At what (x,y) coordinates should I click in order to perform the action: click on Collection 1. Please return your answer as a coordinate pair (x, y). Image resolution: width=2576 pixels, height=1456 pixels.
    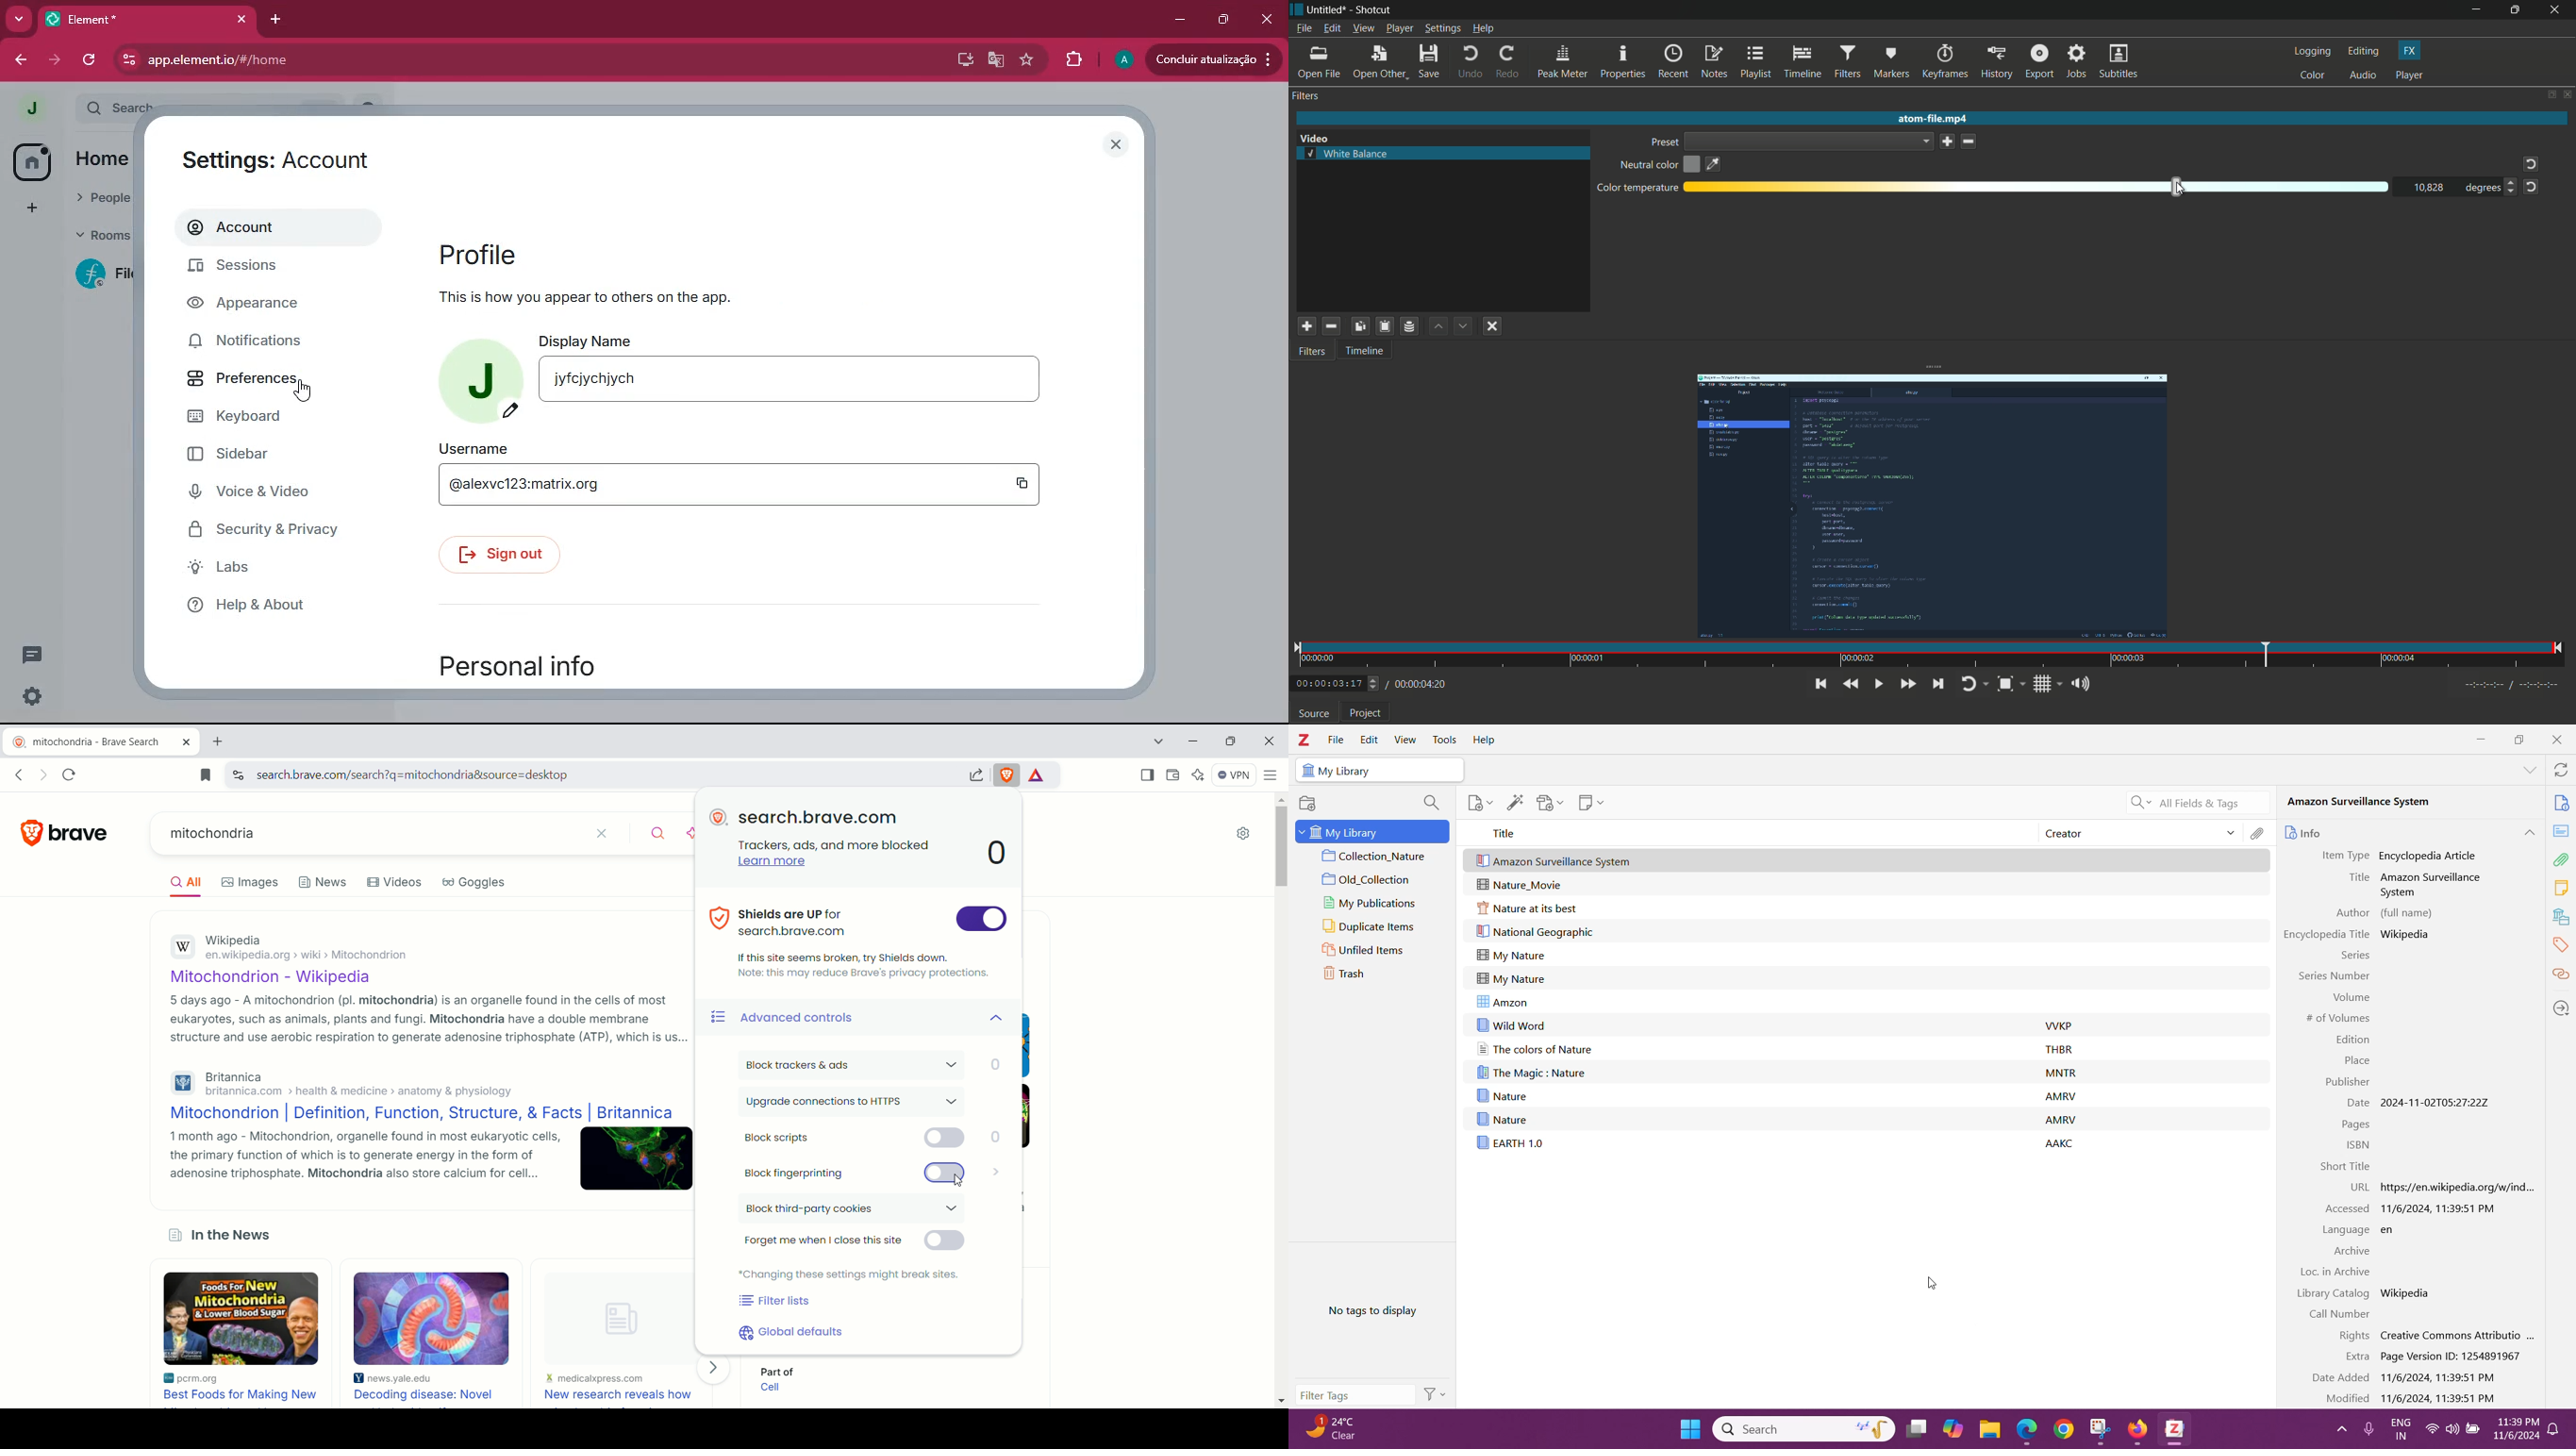
    Looking at the image, I should click on (1382, 857).